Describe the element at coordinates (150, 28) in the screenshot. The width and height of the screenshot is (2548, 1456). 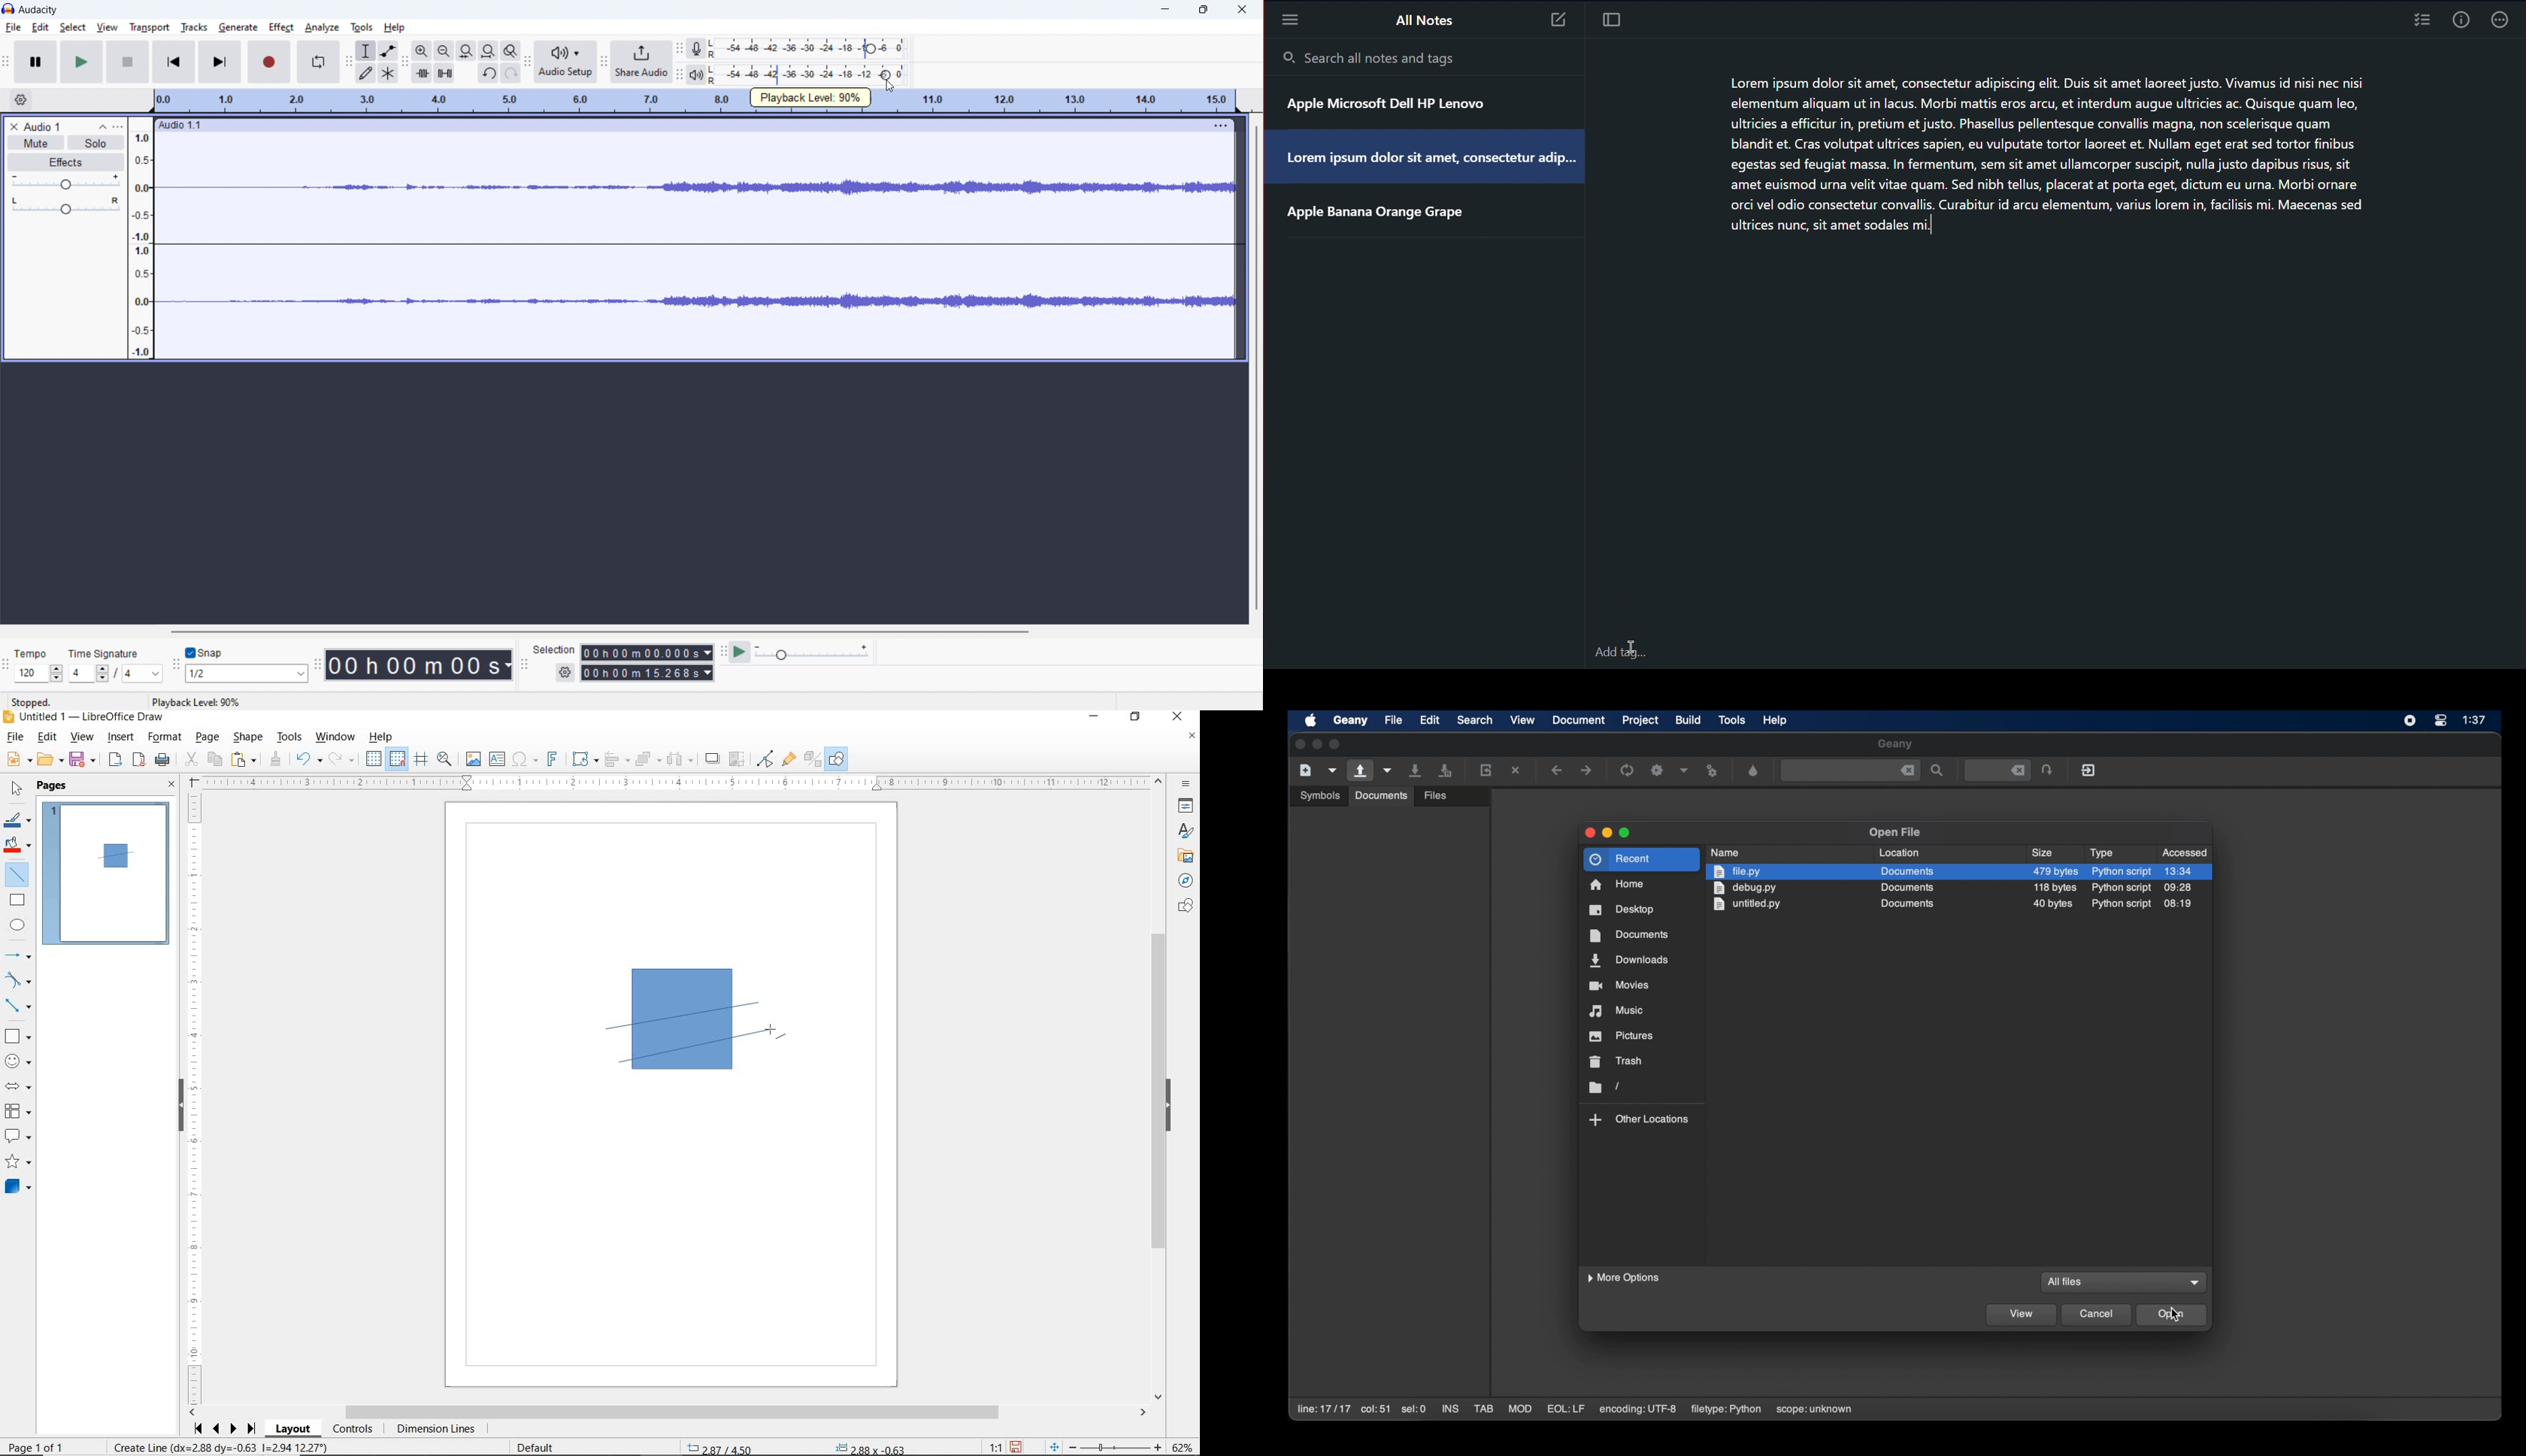
I see `transport` at that location.